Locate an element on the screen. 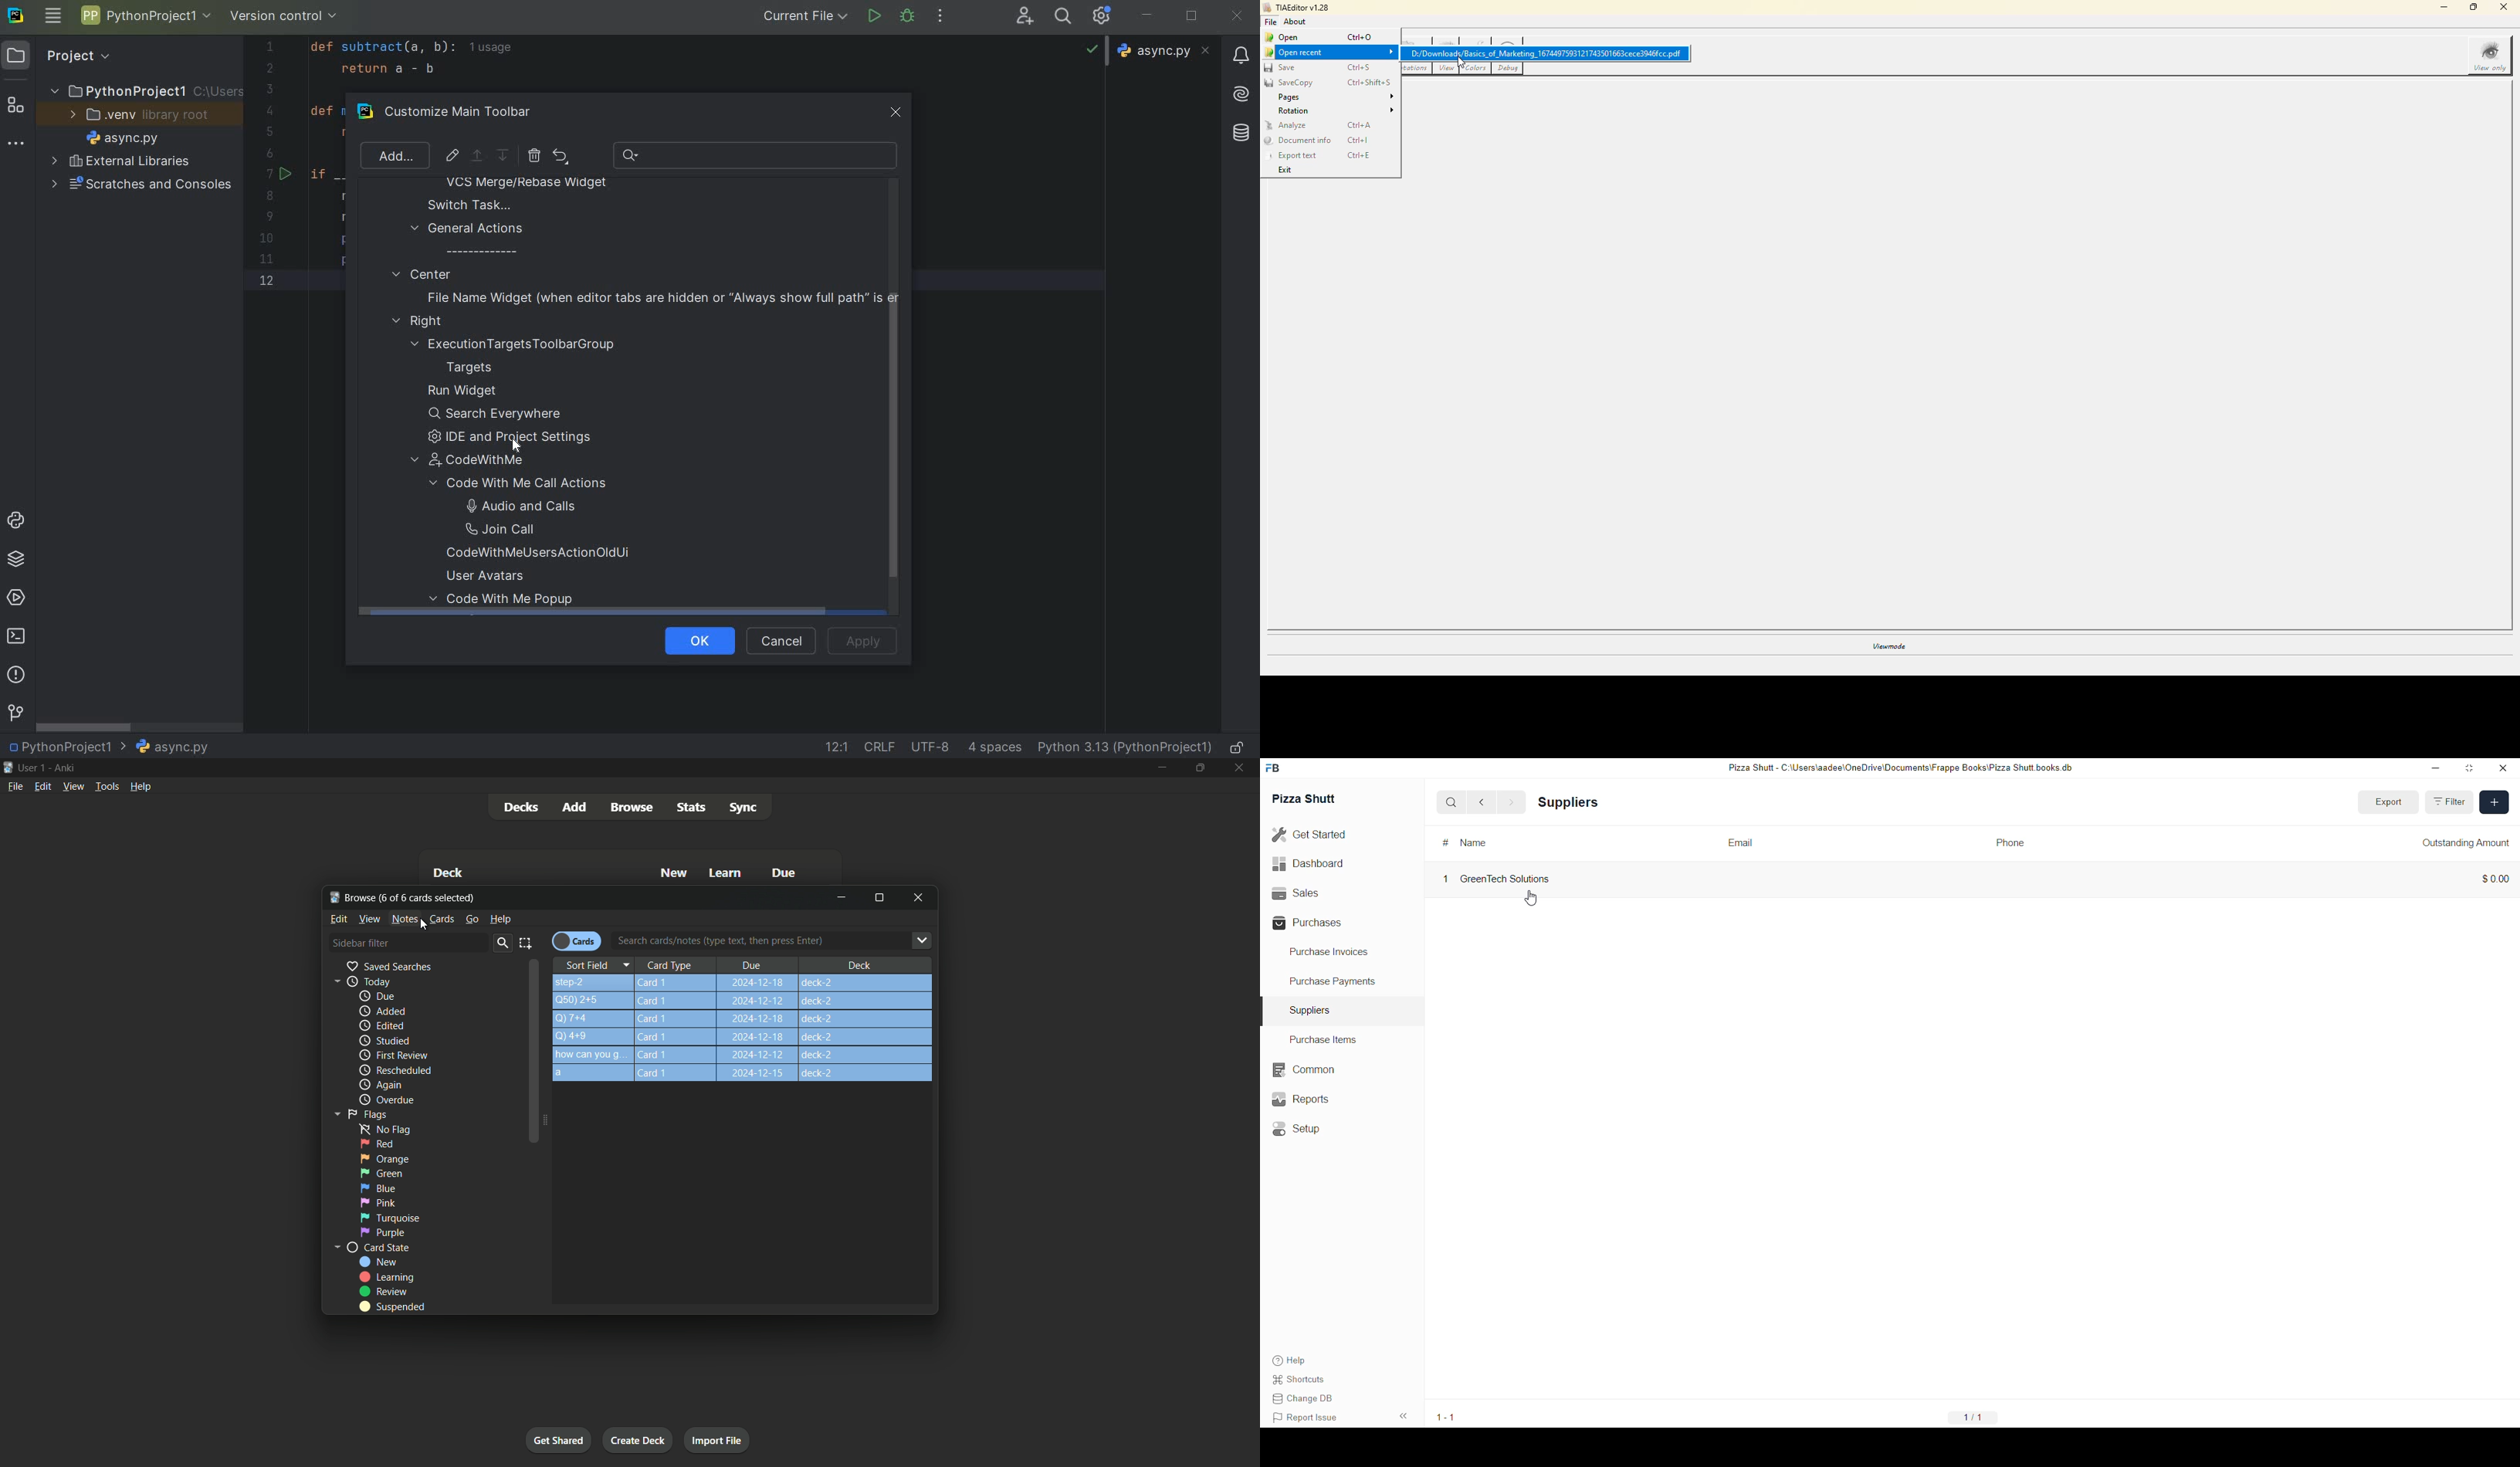  Purchase Invoice is located at coordinates (1597, 802).